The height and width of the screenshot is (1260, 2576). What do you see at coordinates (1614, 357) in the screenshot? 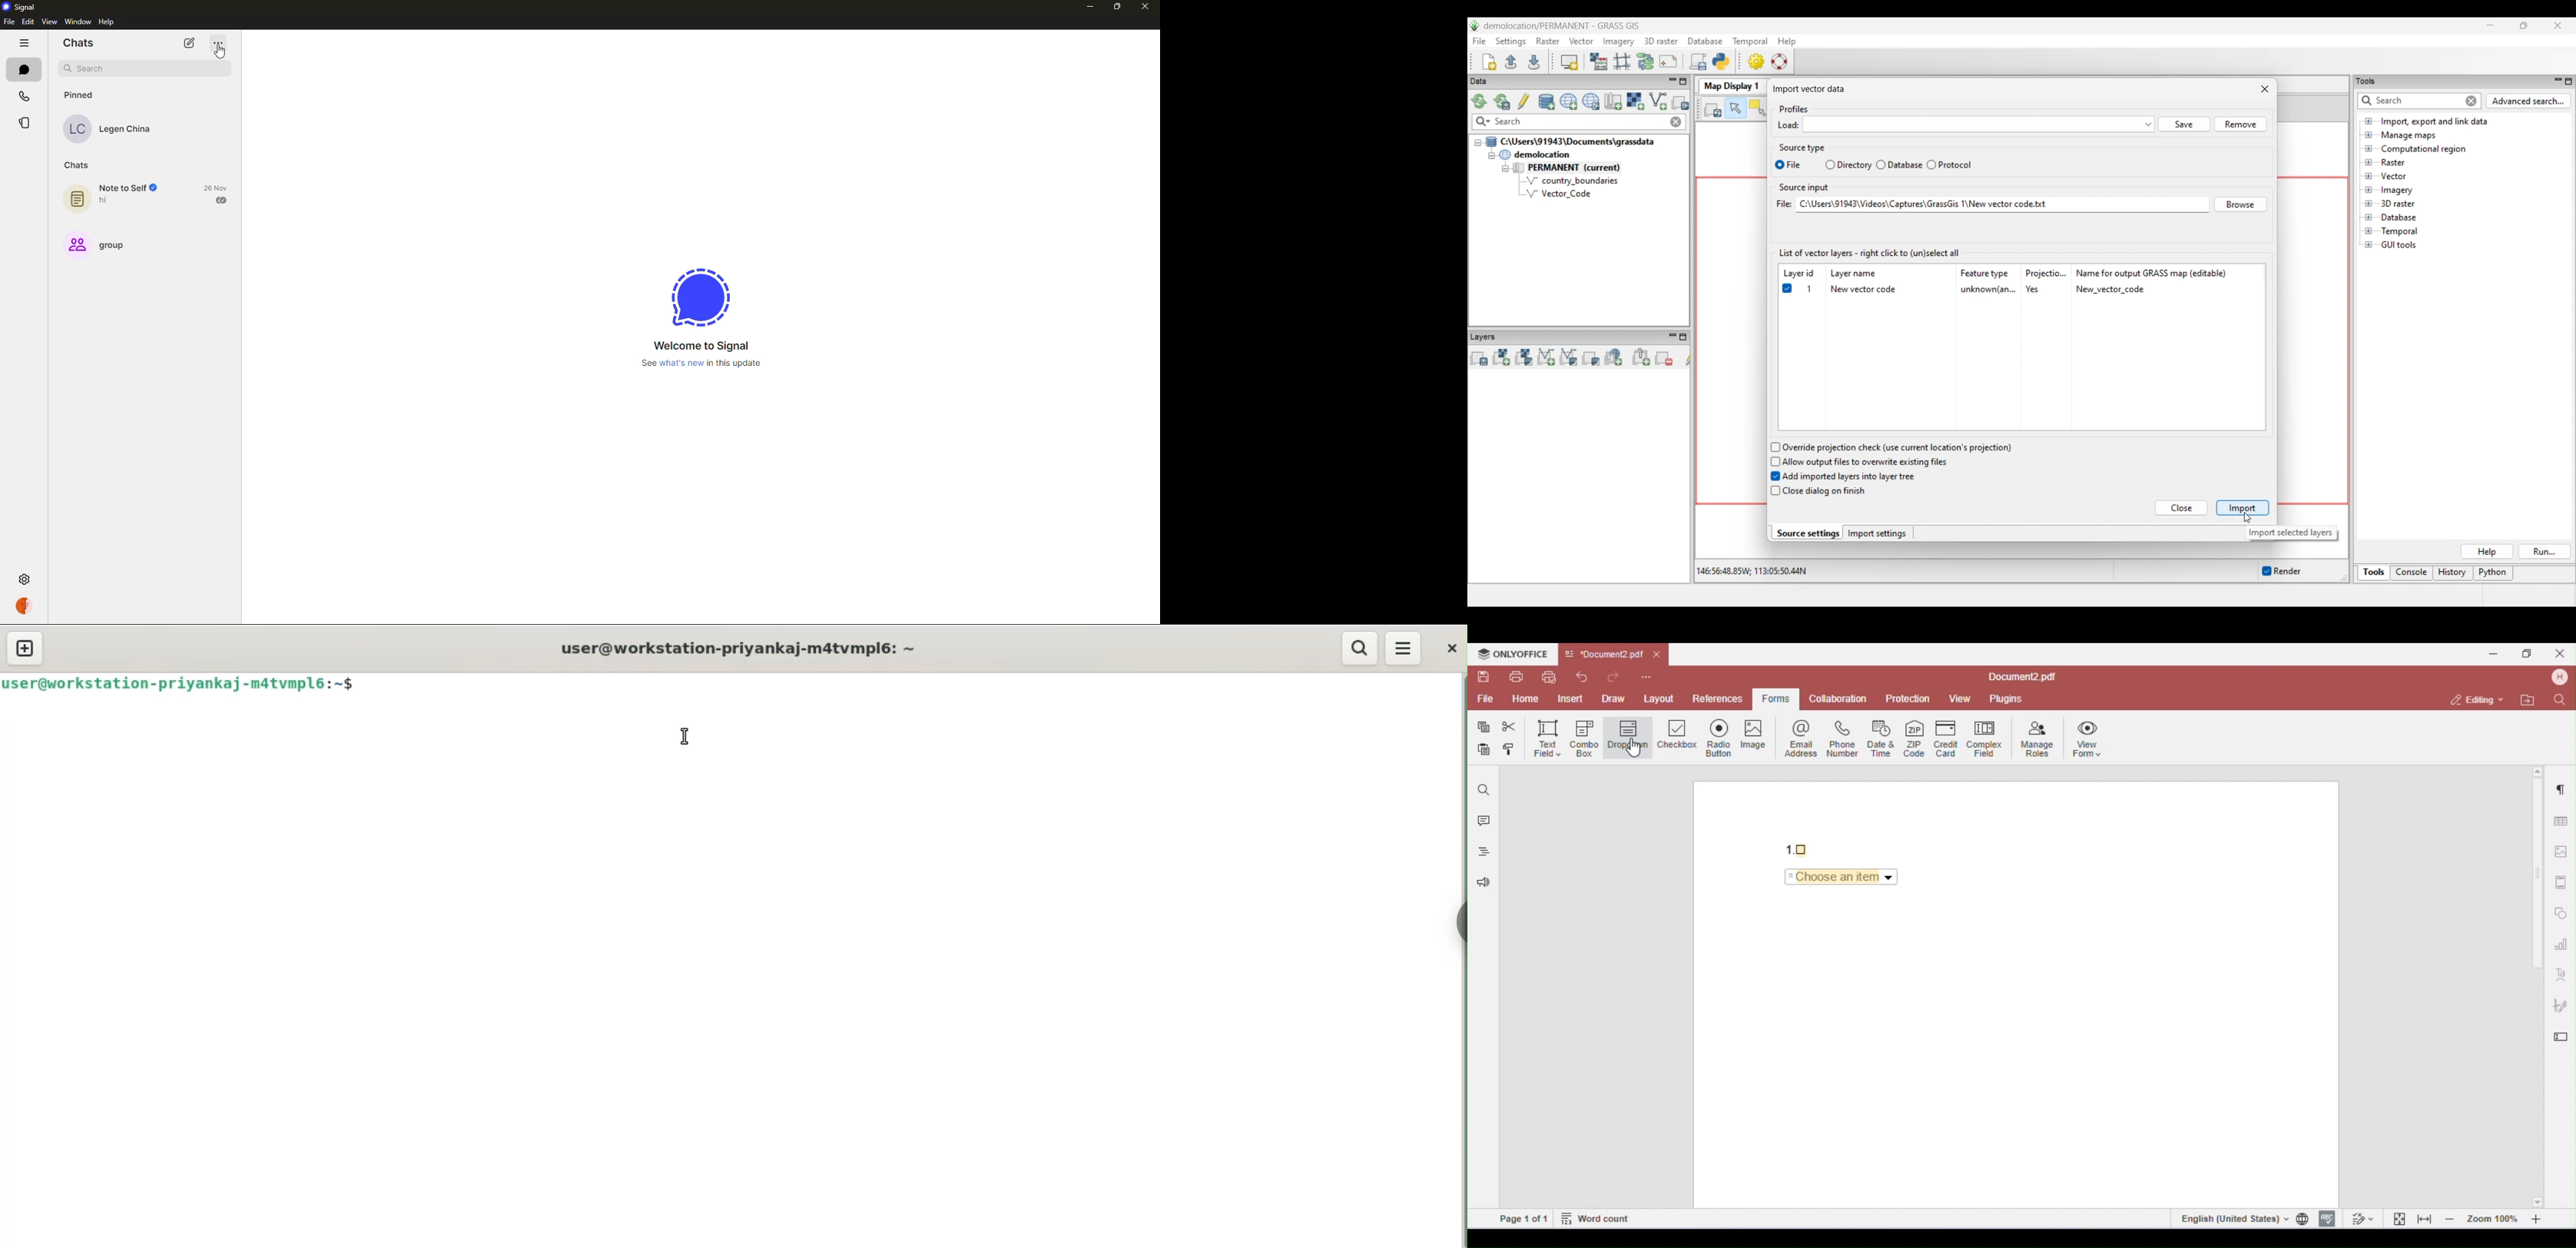
I see `Add web service layer` at bounding box center [1614, 357].